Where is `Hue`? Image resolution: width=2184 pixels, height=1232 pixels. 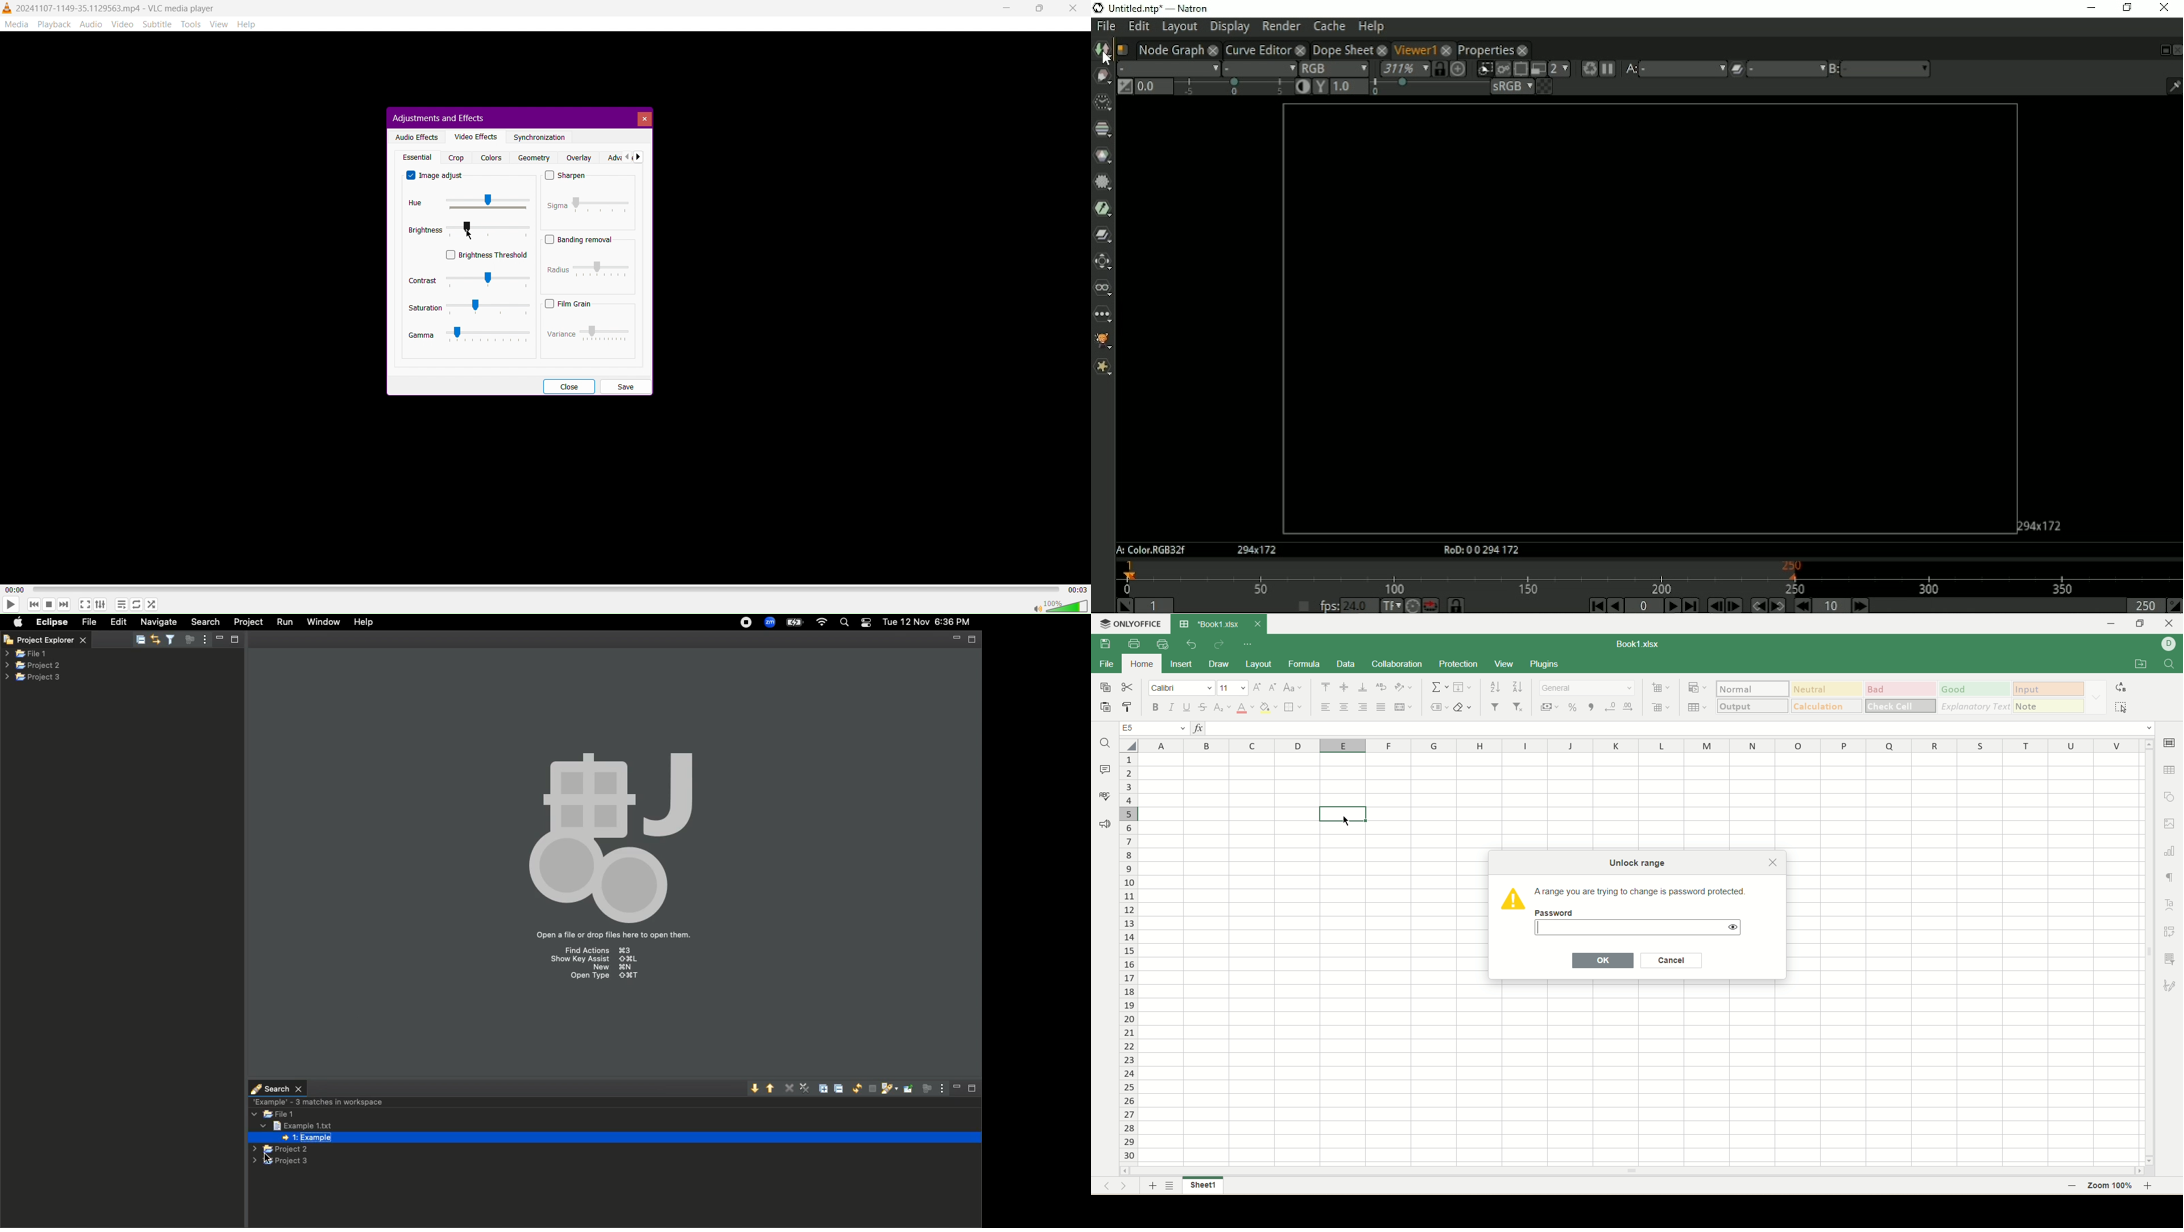 Hue is located at coordinates (464, 203).